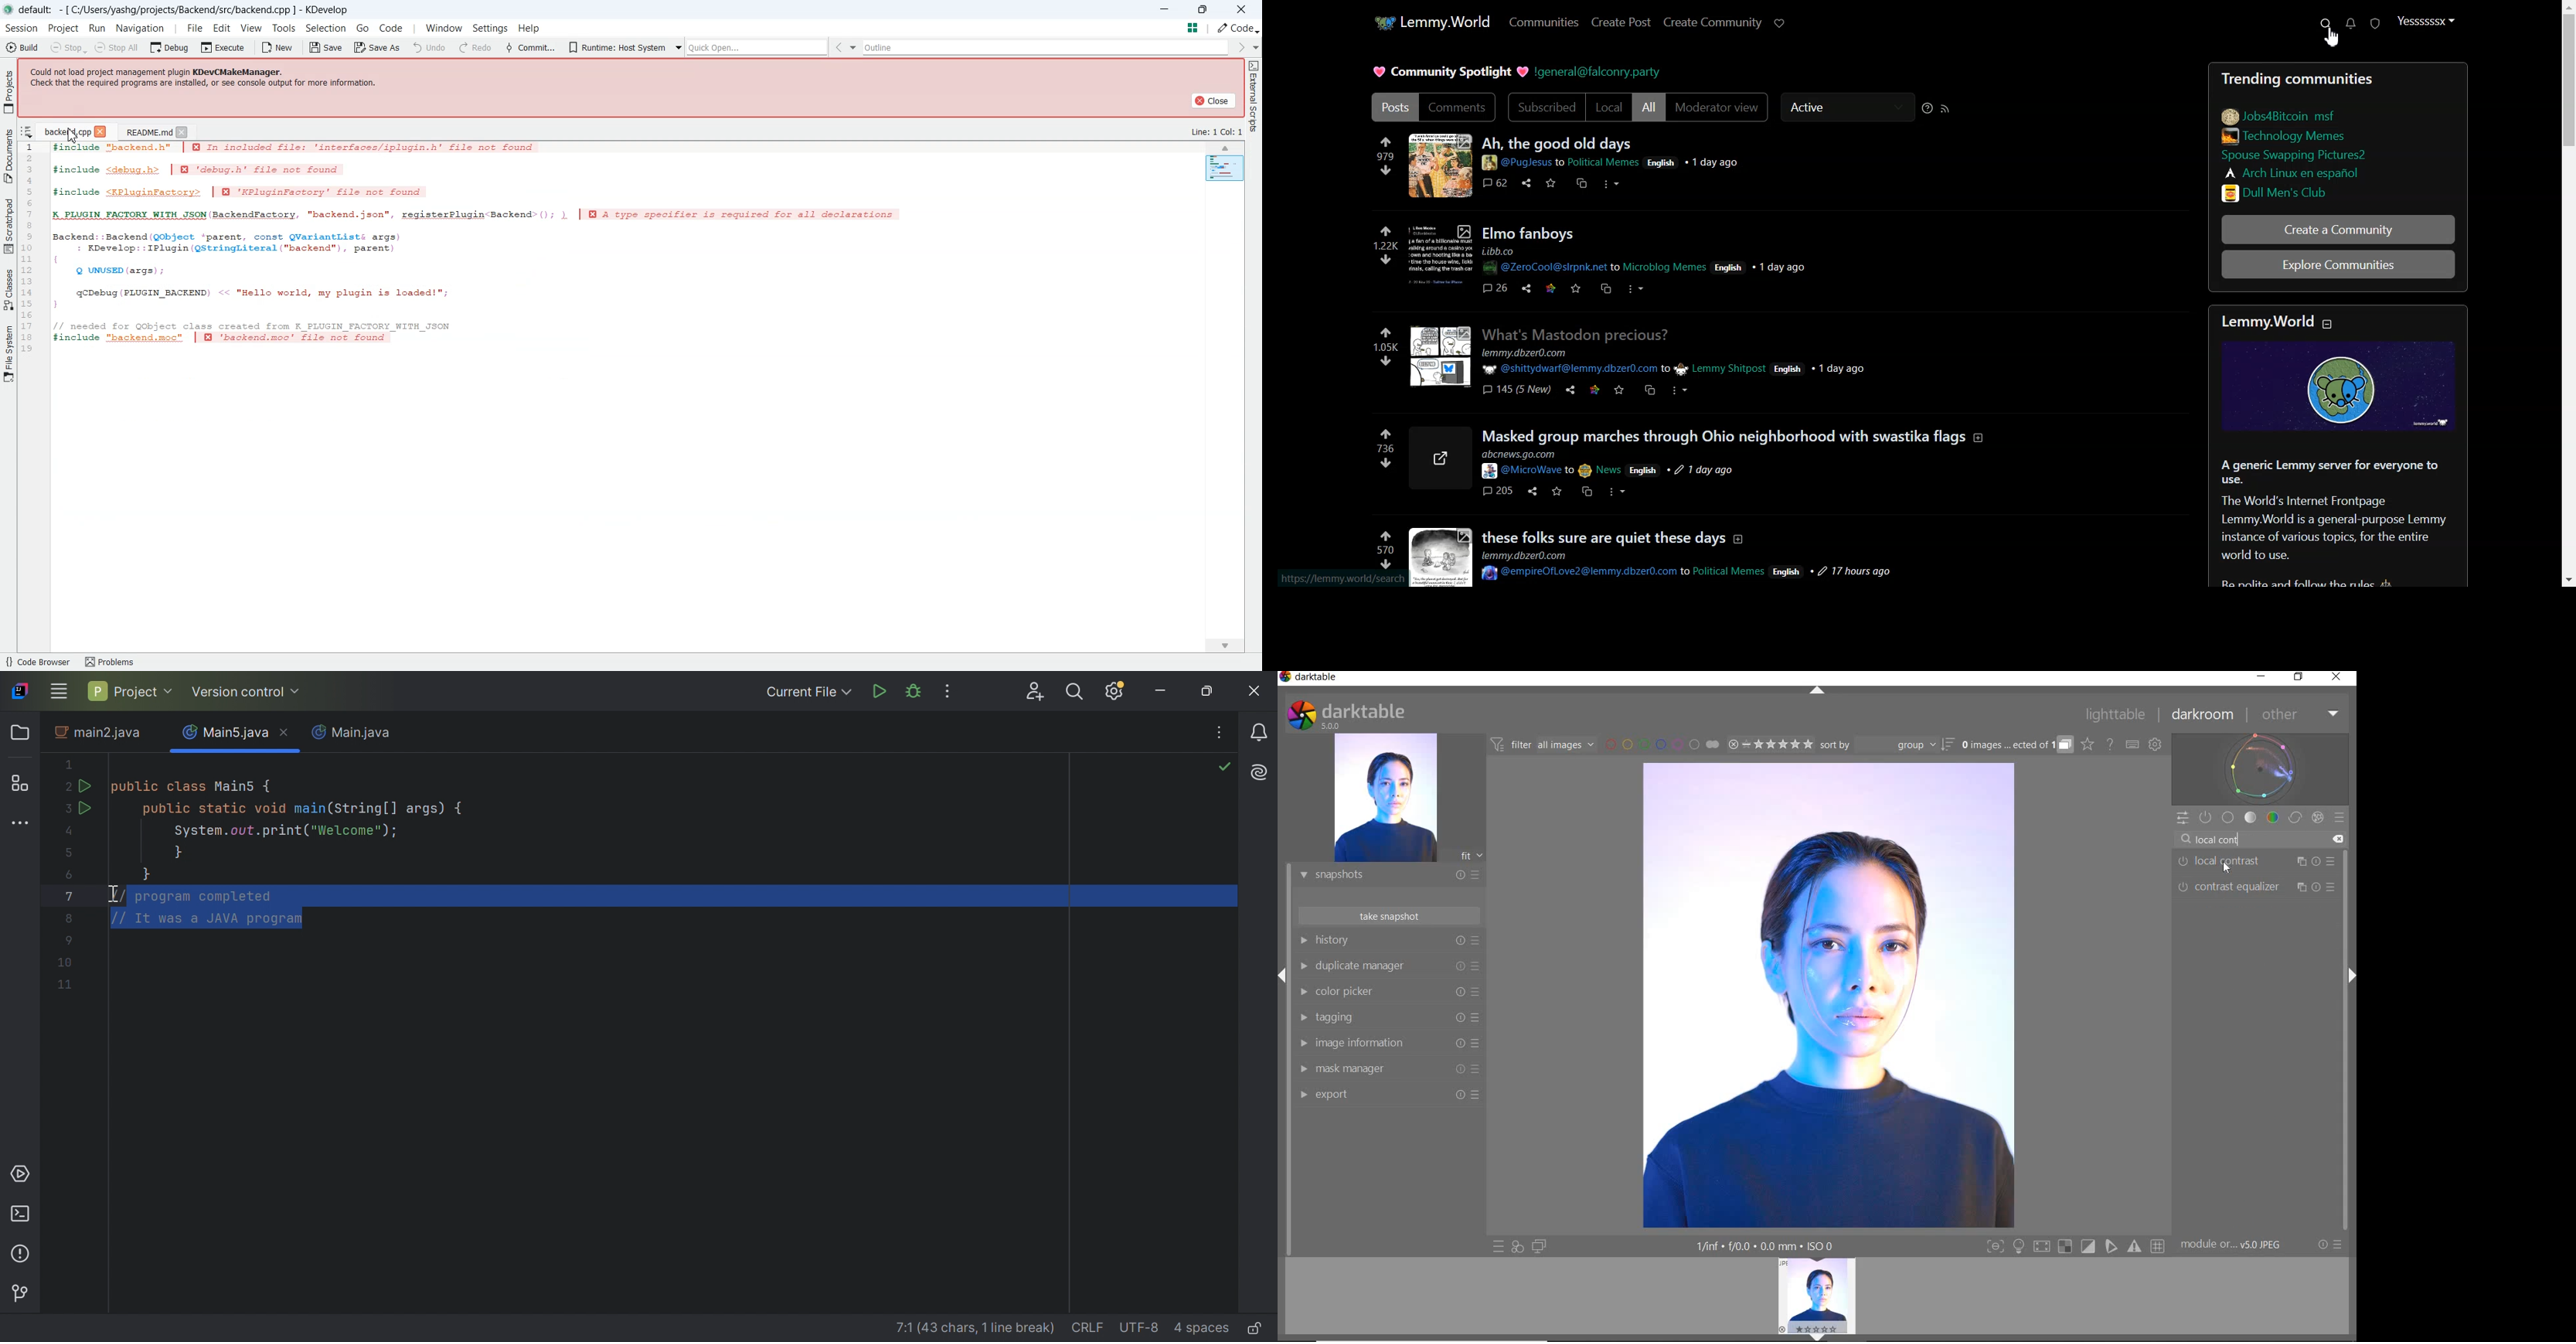 Image resolution: width=2576 pixels, height=1344 pixels. What do you see at coordinates (915, 691) in the screenshot?
I see `Debug` at bounding box center [915, 691].